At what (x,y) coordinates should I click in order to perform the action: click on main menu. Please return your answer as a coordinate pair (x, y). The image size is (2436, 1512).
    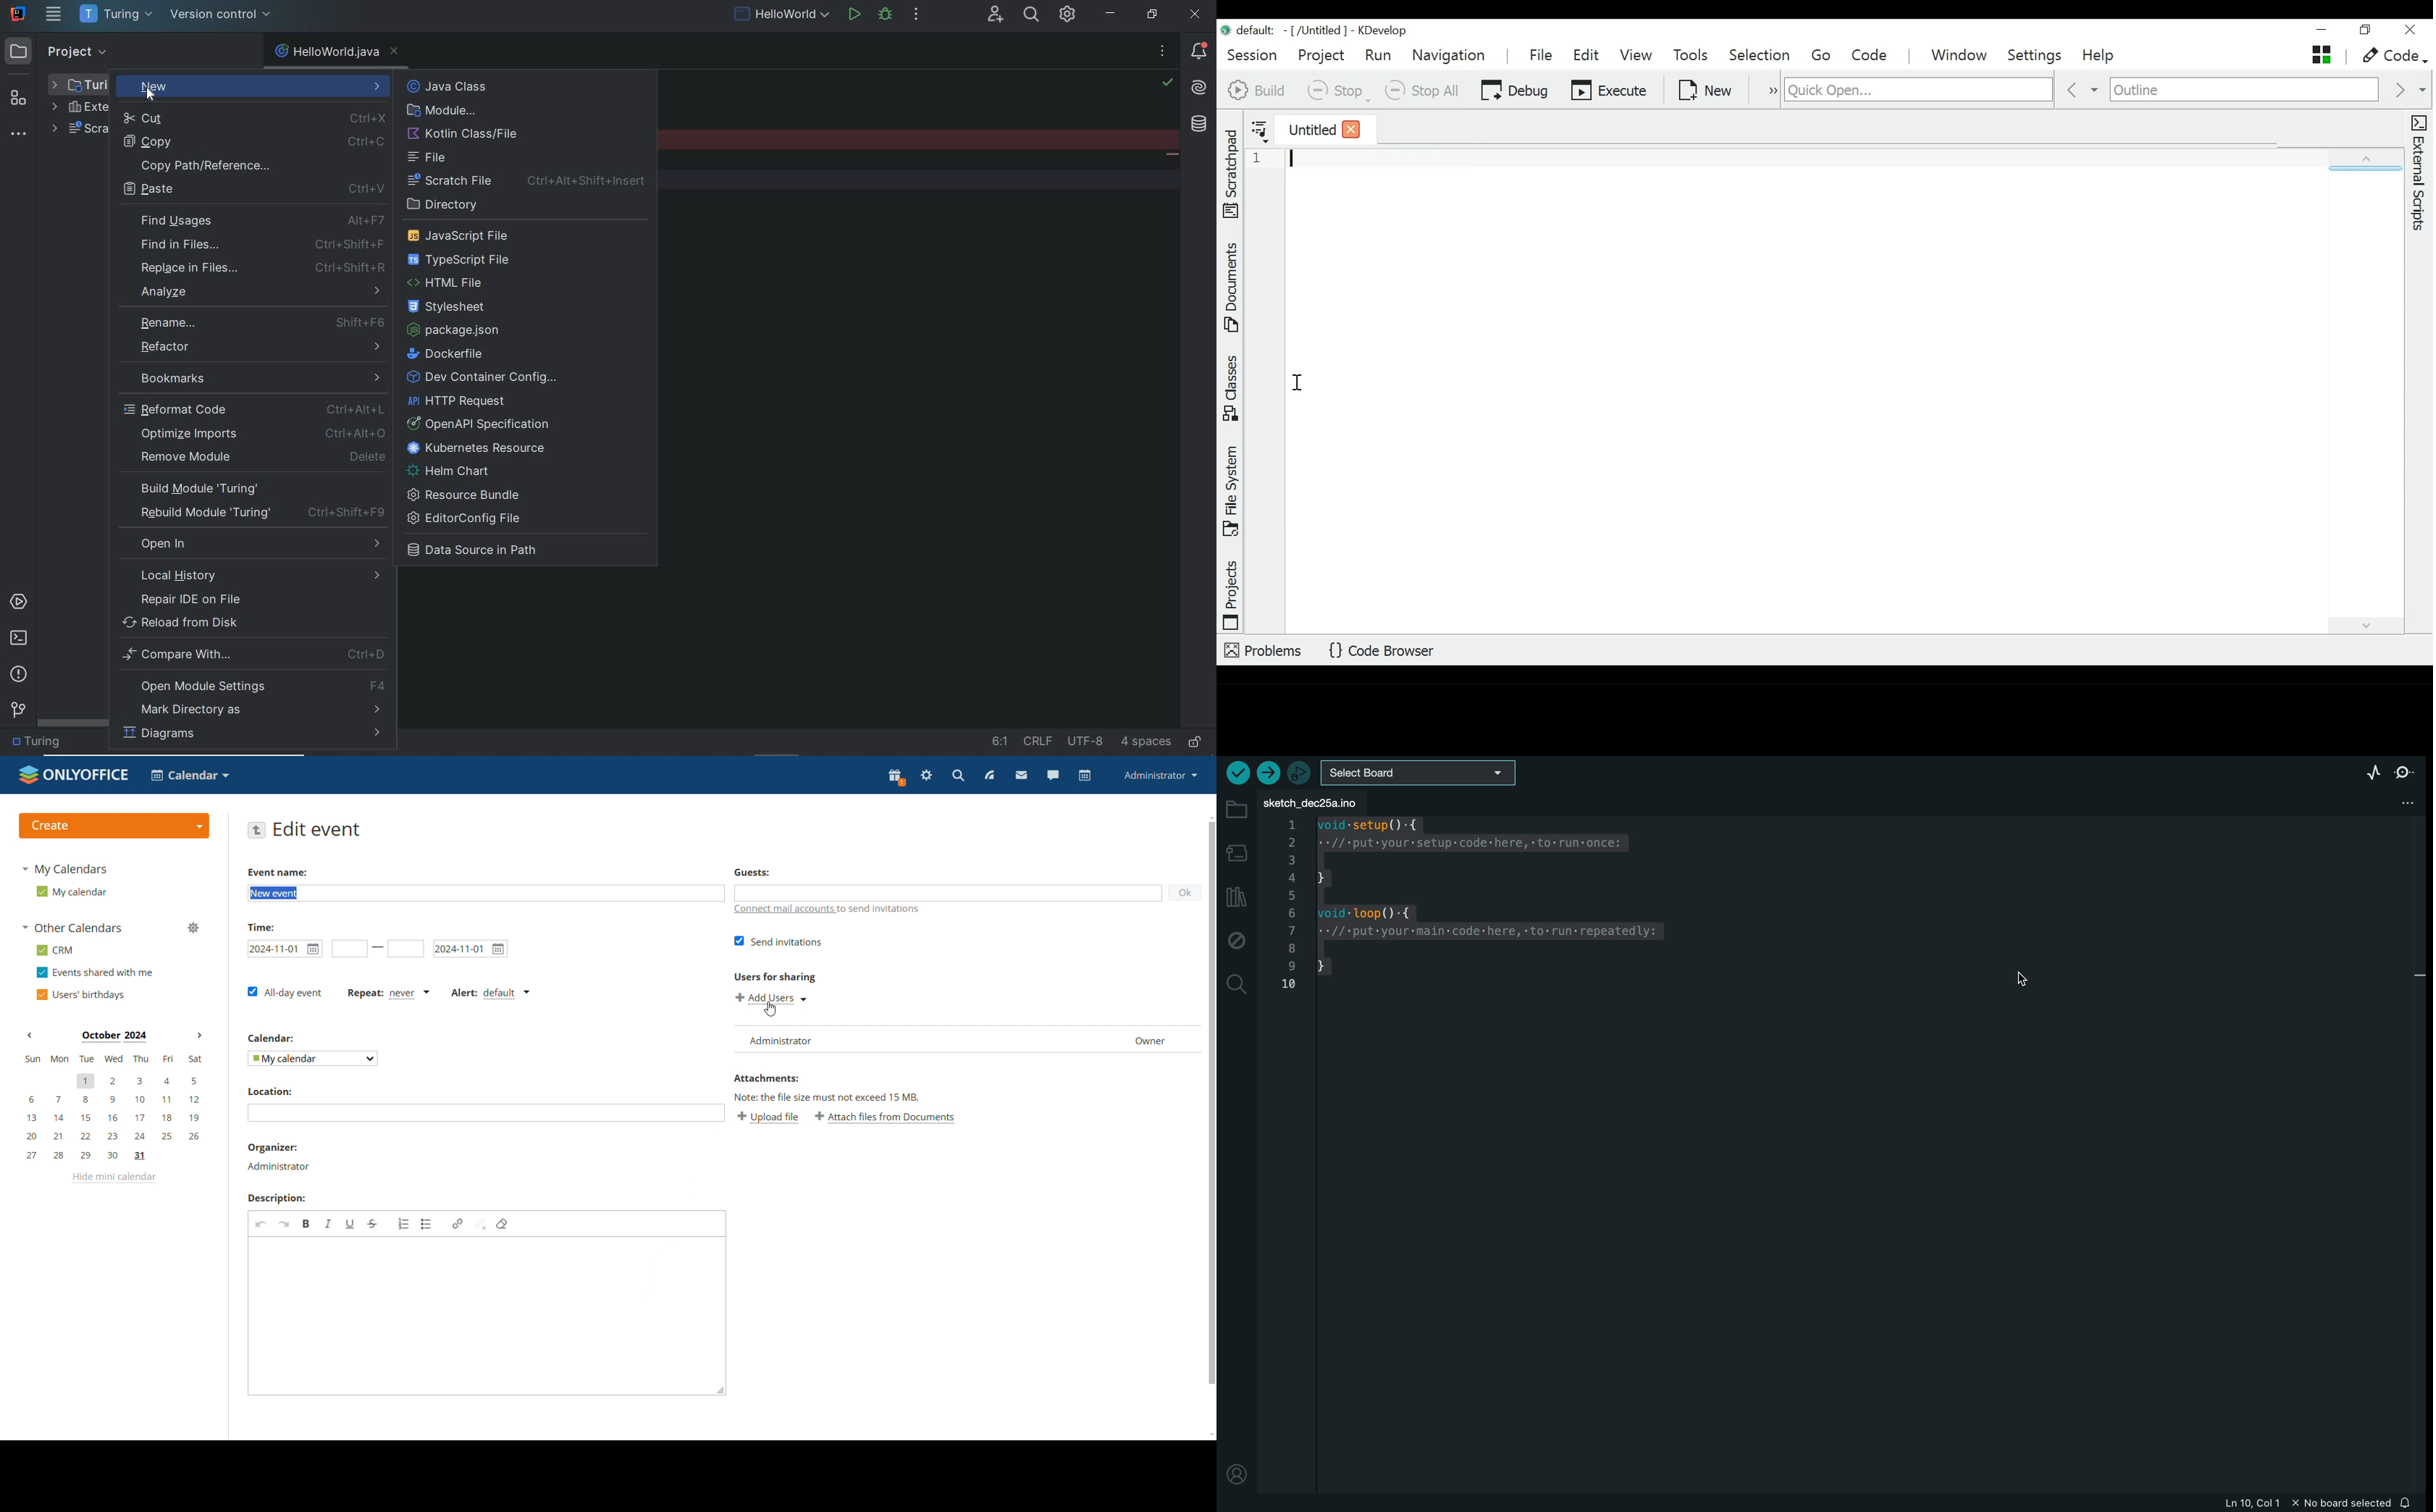
    Looking at the image, I should click on (54, 15).